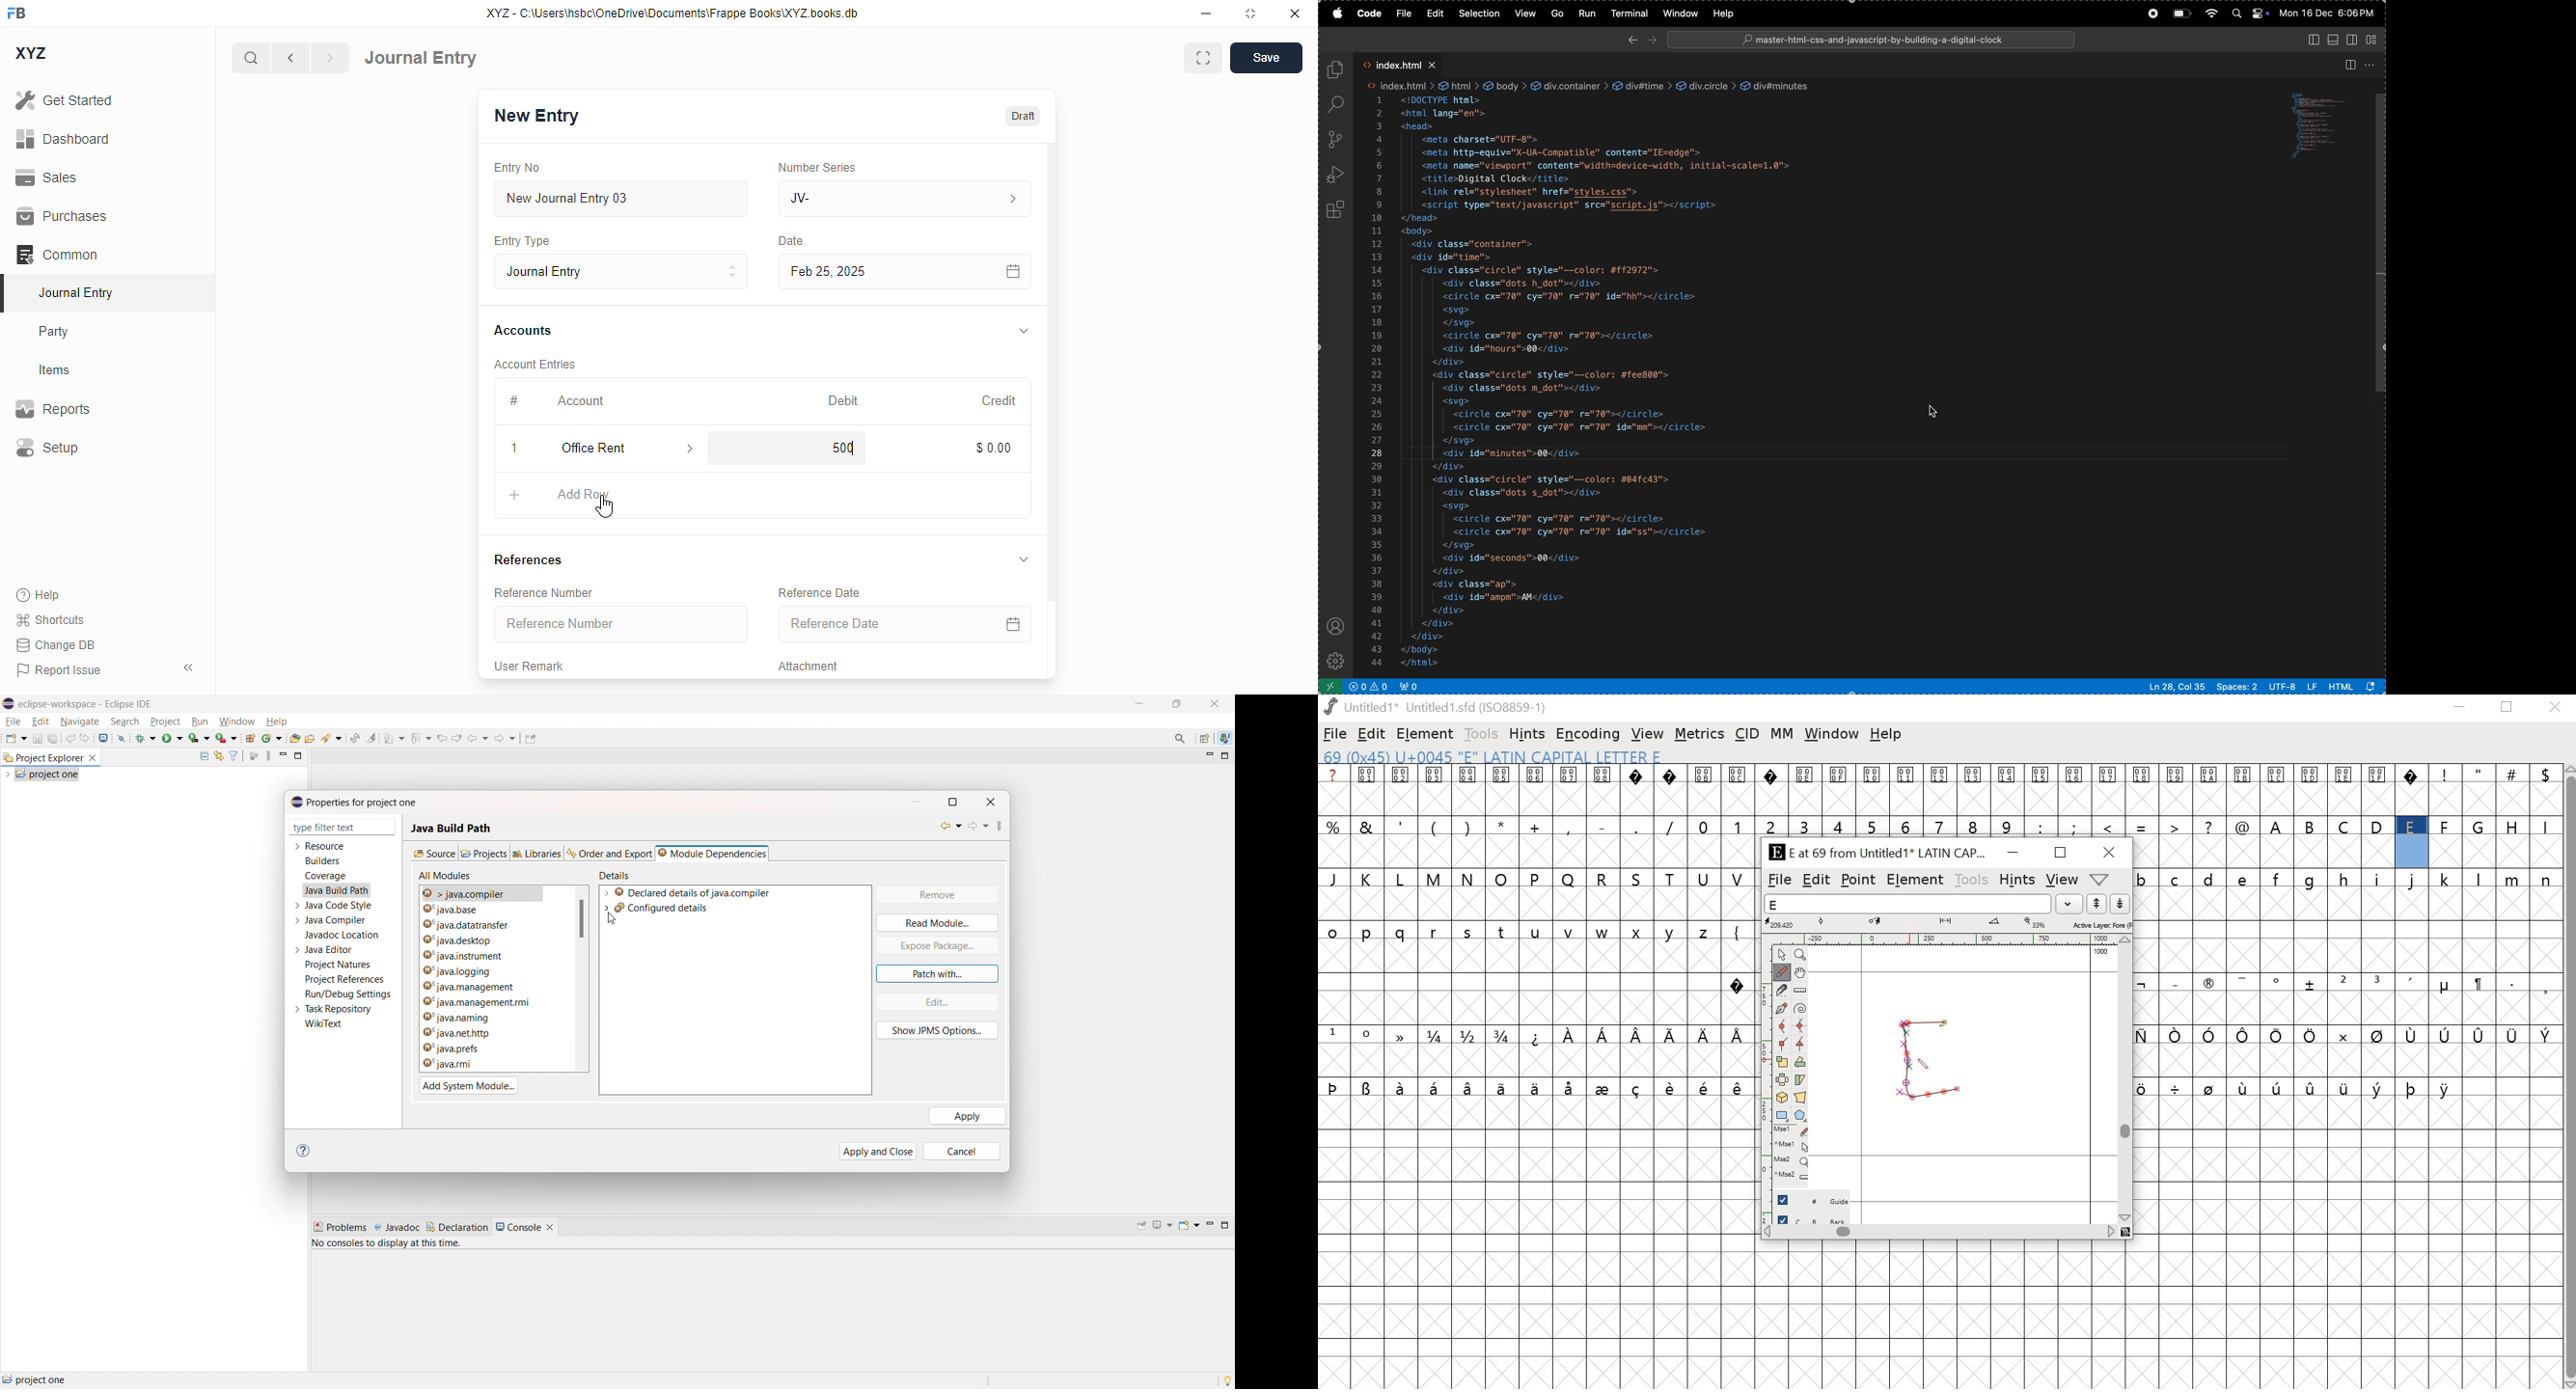 The width and height of the screenshot is (2576, 1400). What do you see at coordinates (863, 199) in the screenshot?
I see `JV-` at bounding box center [863, 199].